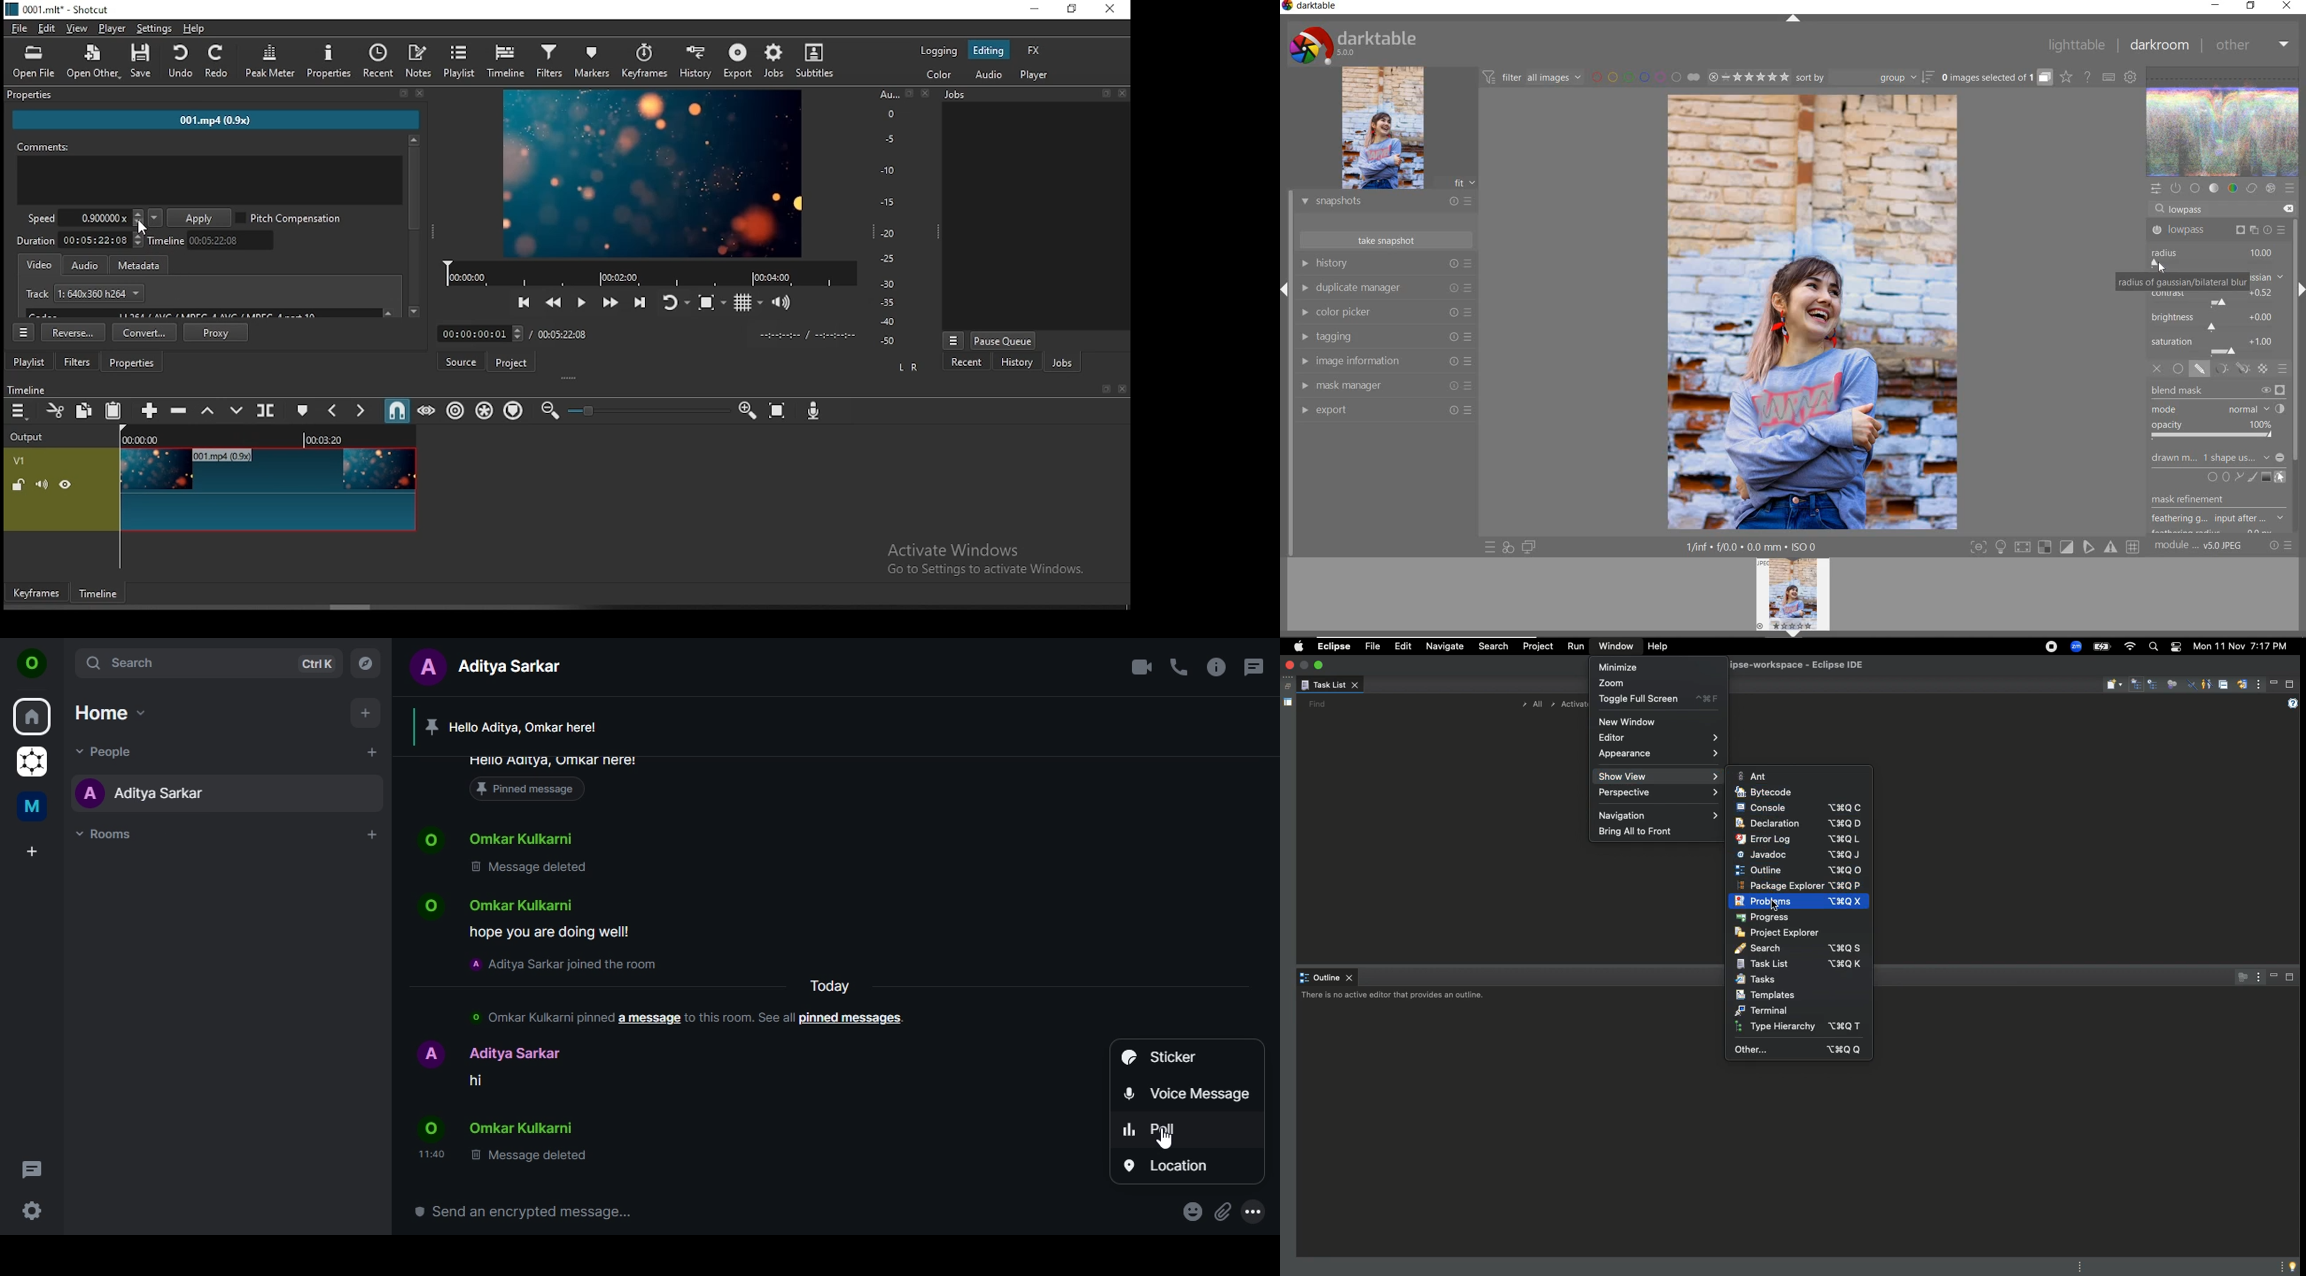 Image resolution: width=2324 pixels, height=1288 pixels. What do you see at coordinates (2159, 370) in the screenshot?
I see `off` at bounding box center [2159, 370].